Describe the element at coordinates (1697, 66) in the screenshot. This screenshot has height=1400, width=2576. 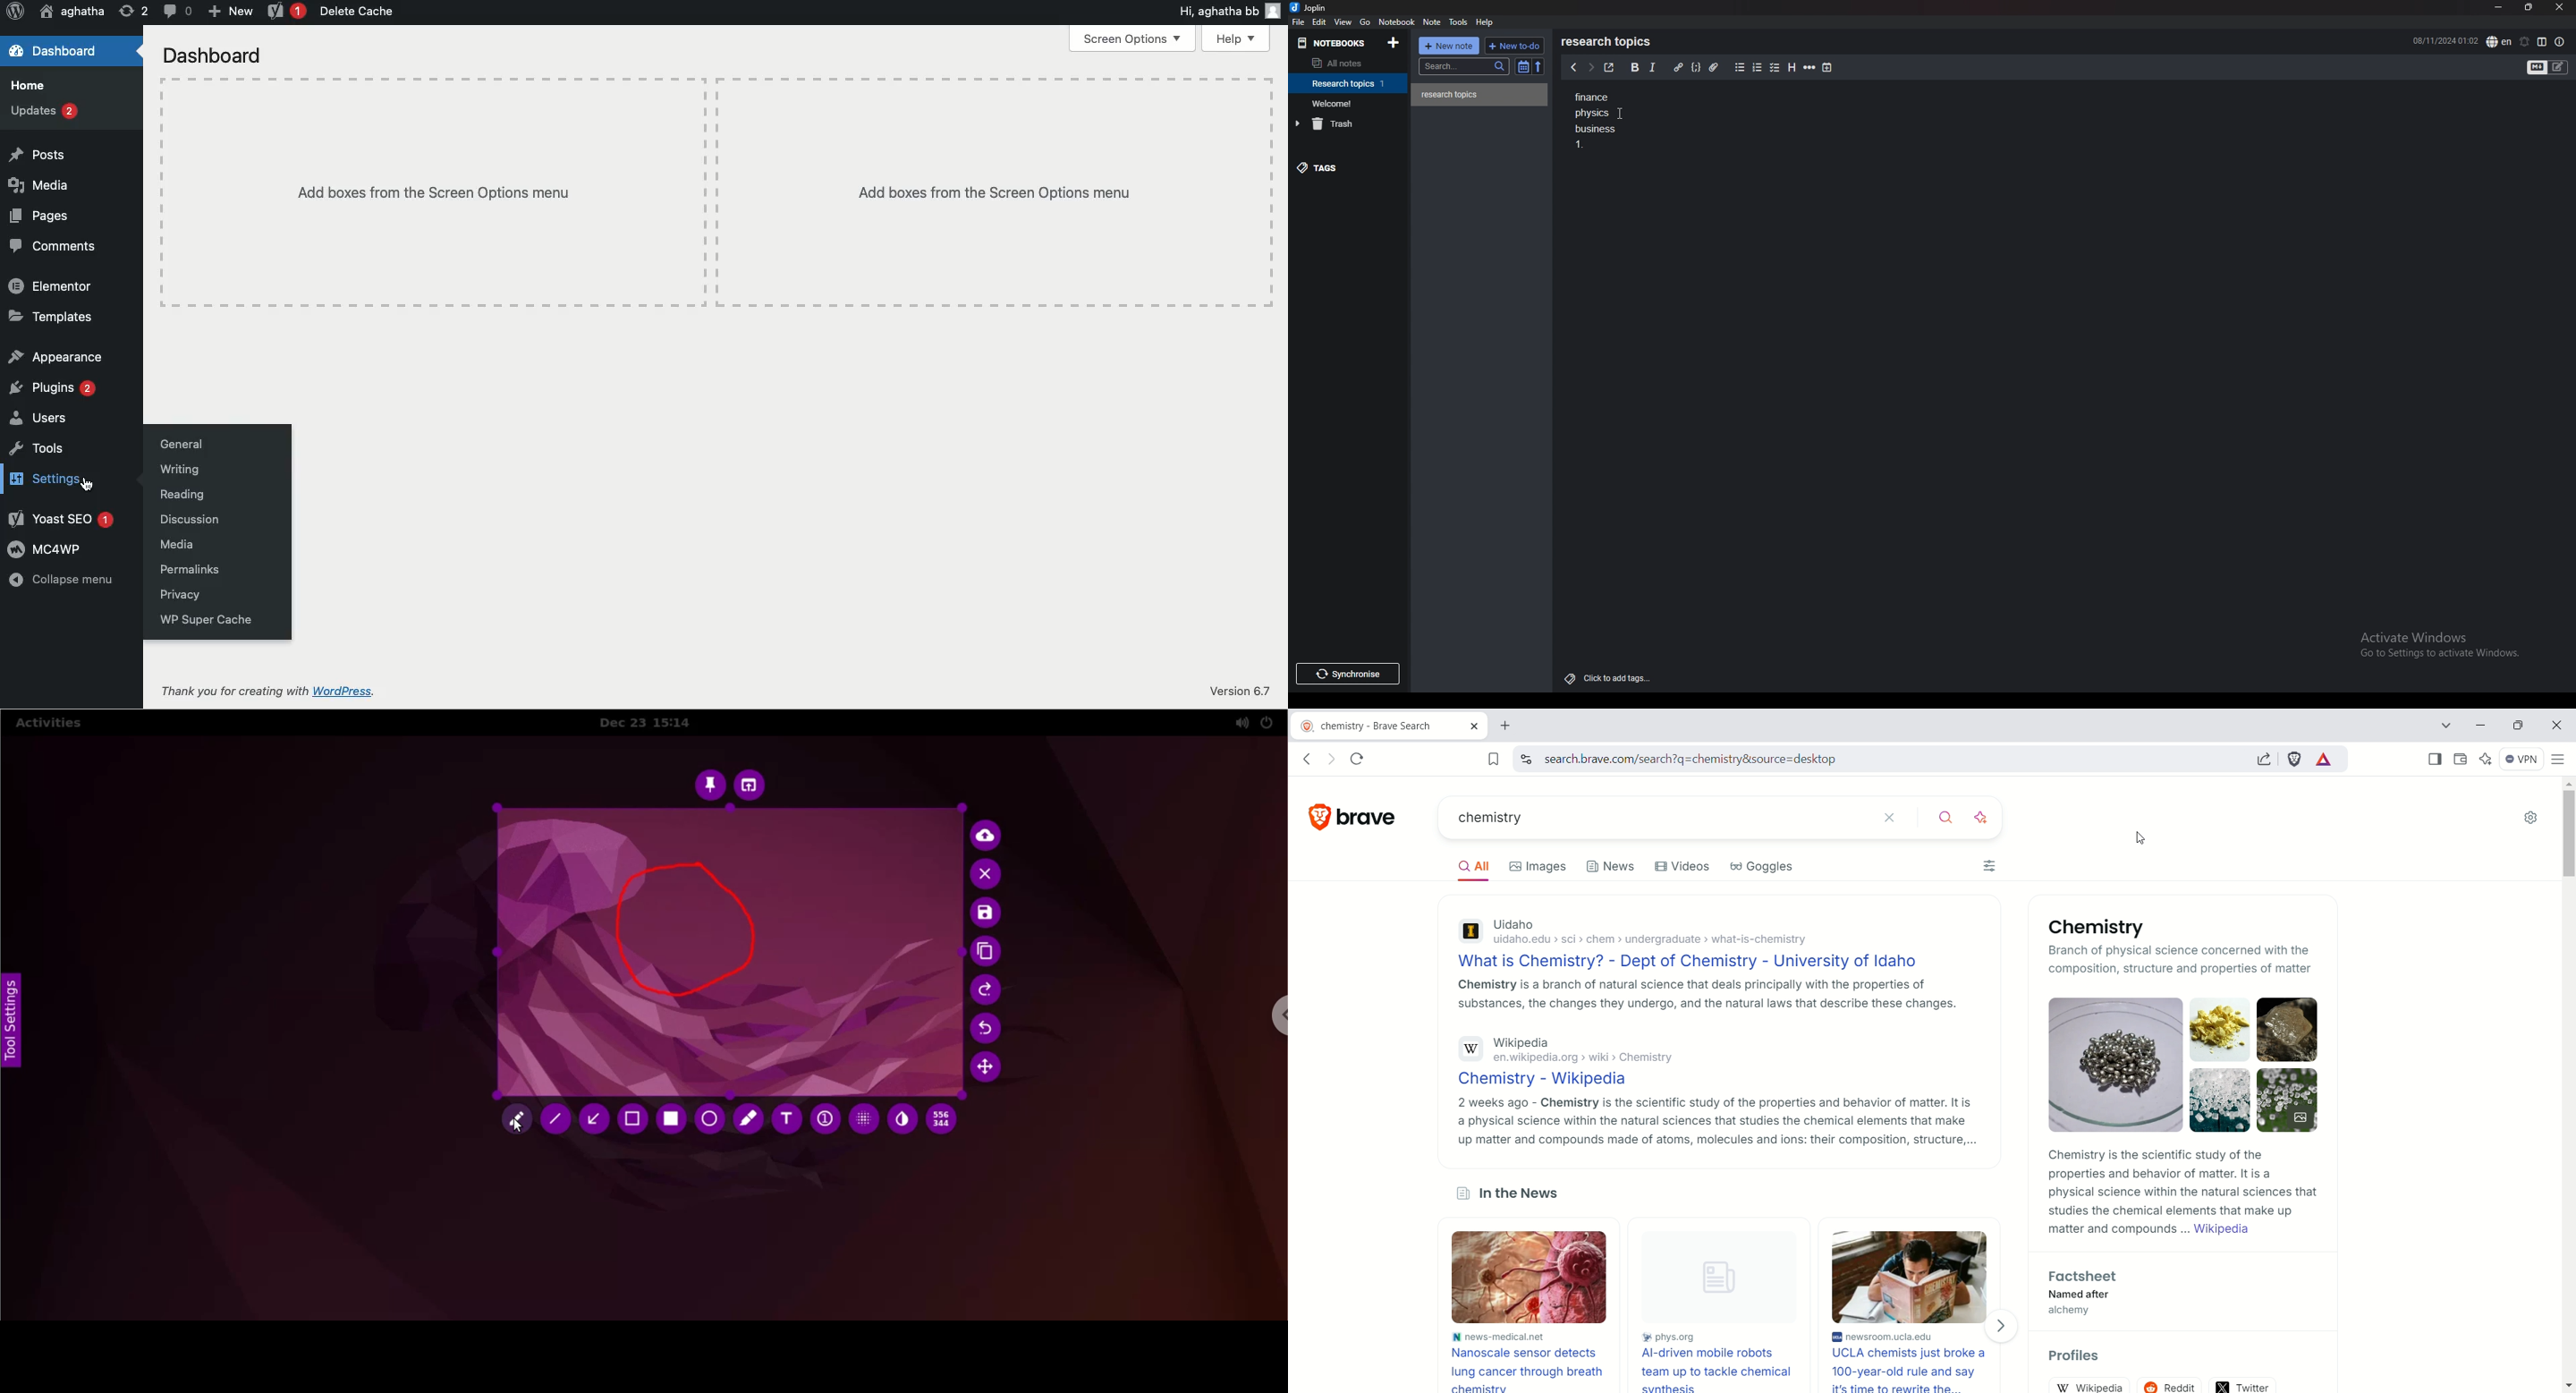
I see `code` at that location.